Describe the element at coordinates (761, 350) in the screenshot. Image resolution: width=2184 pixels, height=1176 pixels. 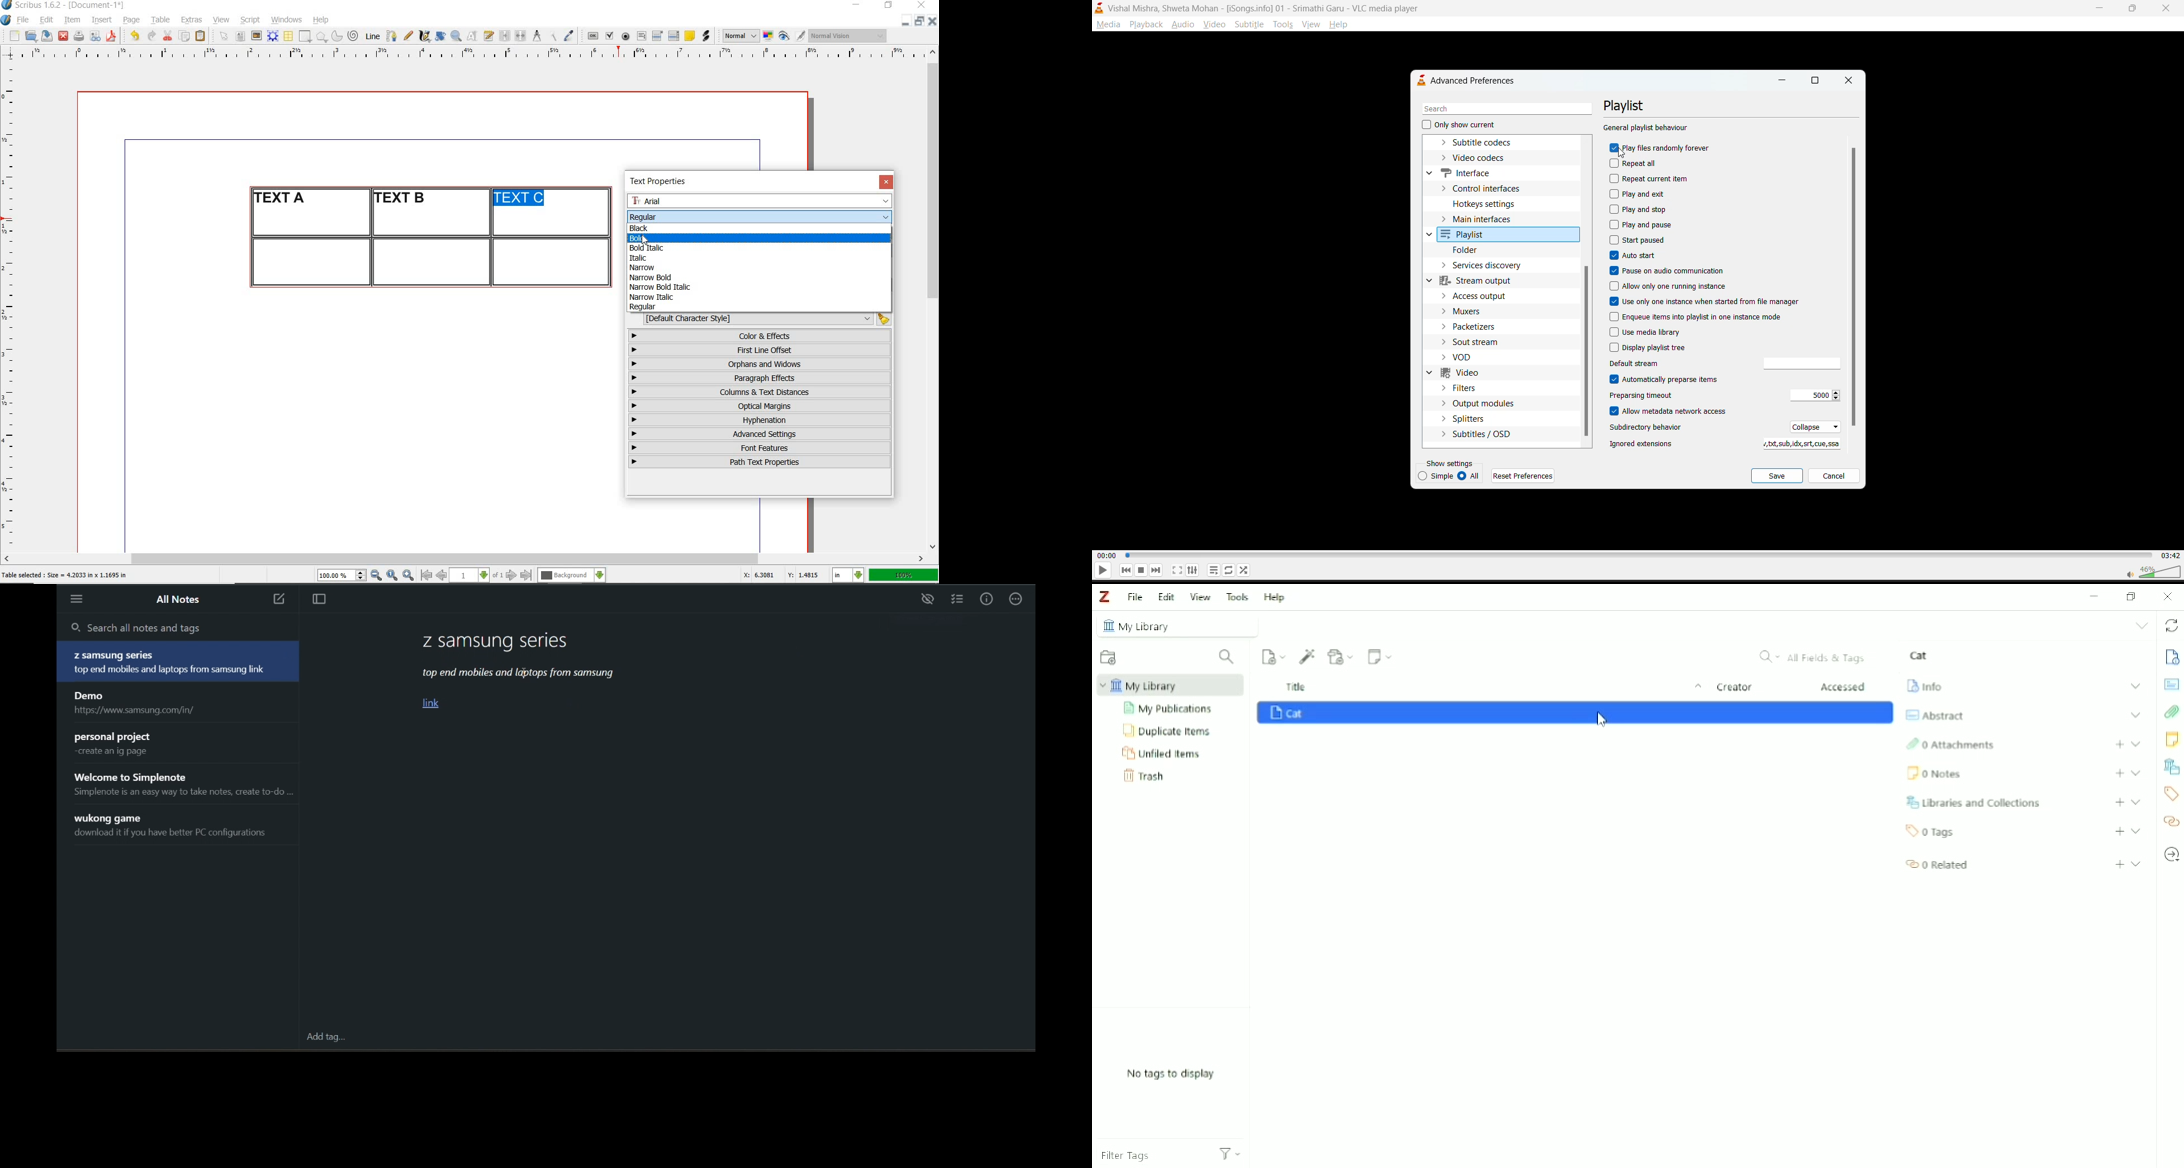
I see `first line offset` at that location.